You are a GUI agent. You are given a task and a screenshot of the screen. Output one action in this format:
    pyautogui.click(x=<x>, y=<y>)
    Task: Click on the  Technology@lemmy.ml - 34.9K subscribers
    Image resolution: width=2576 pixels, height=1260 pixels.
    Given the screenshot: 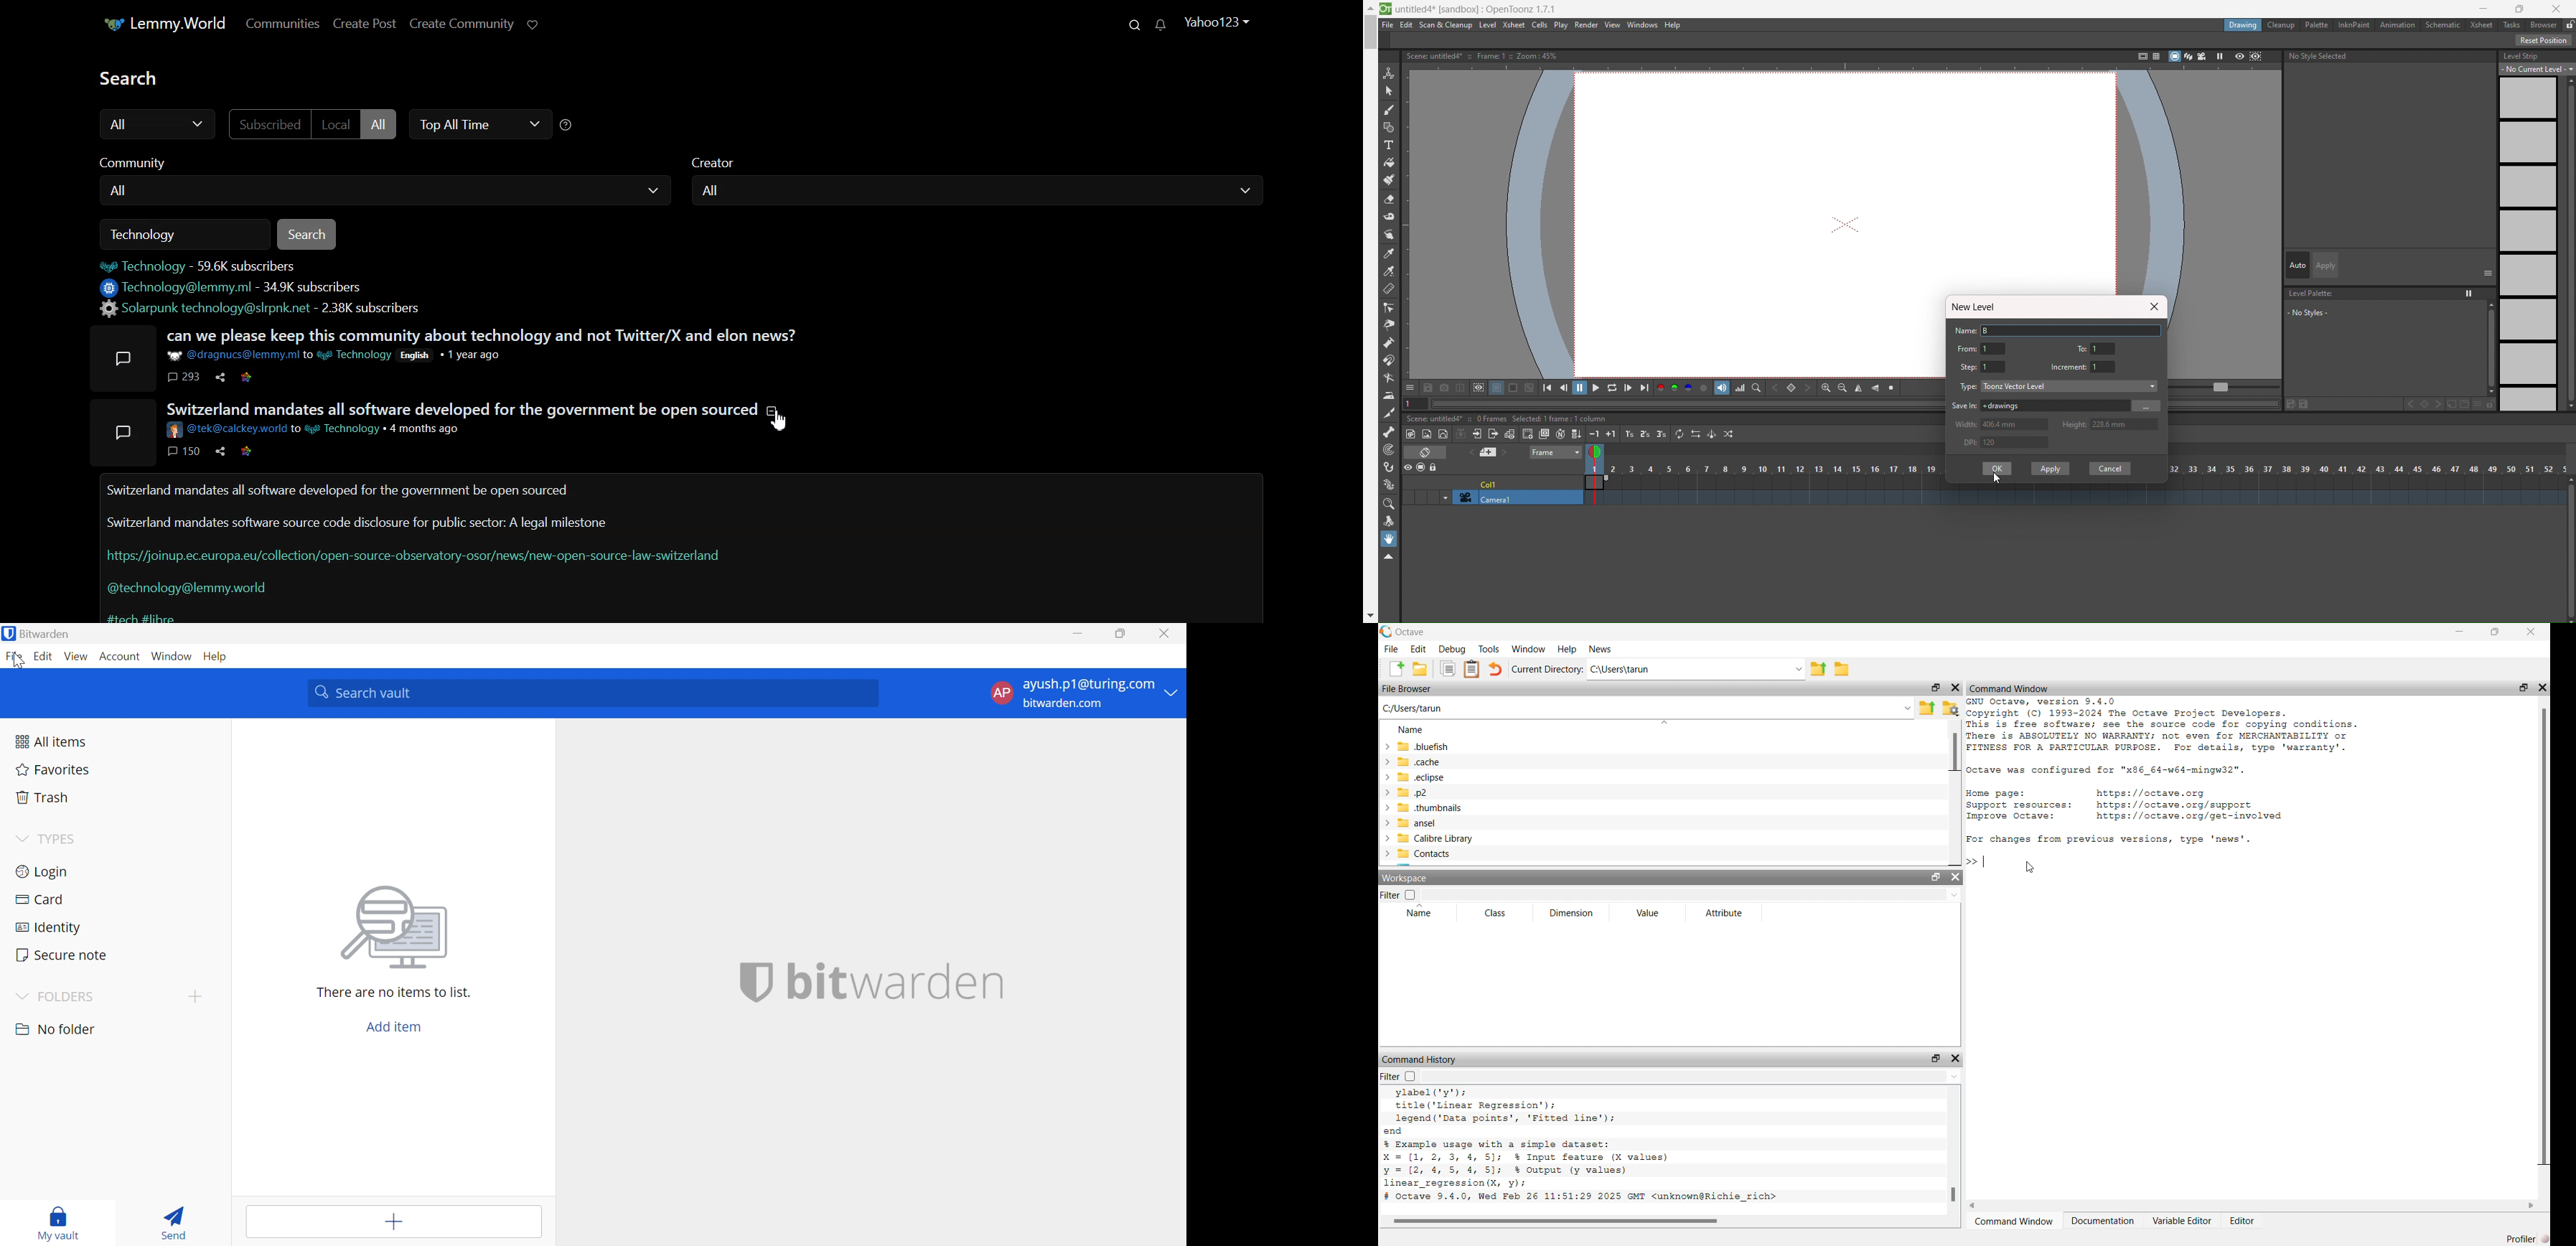 What is the action you would take?
    pyautogui.click(x=240, y=288)
    